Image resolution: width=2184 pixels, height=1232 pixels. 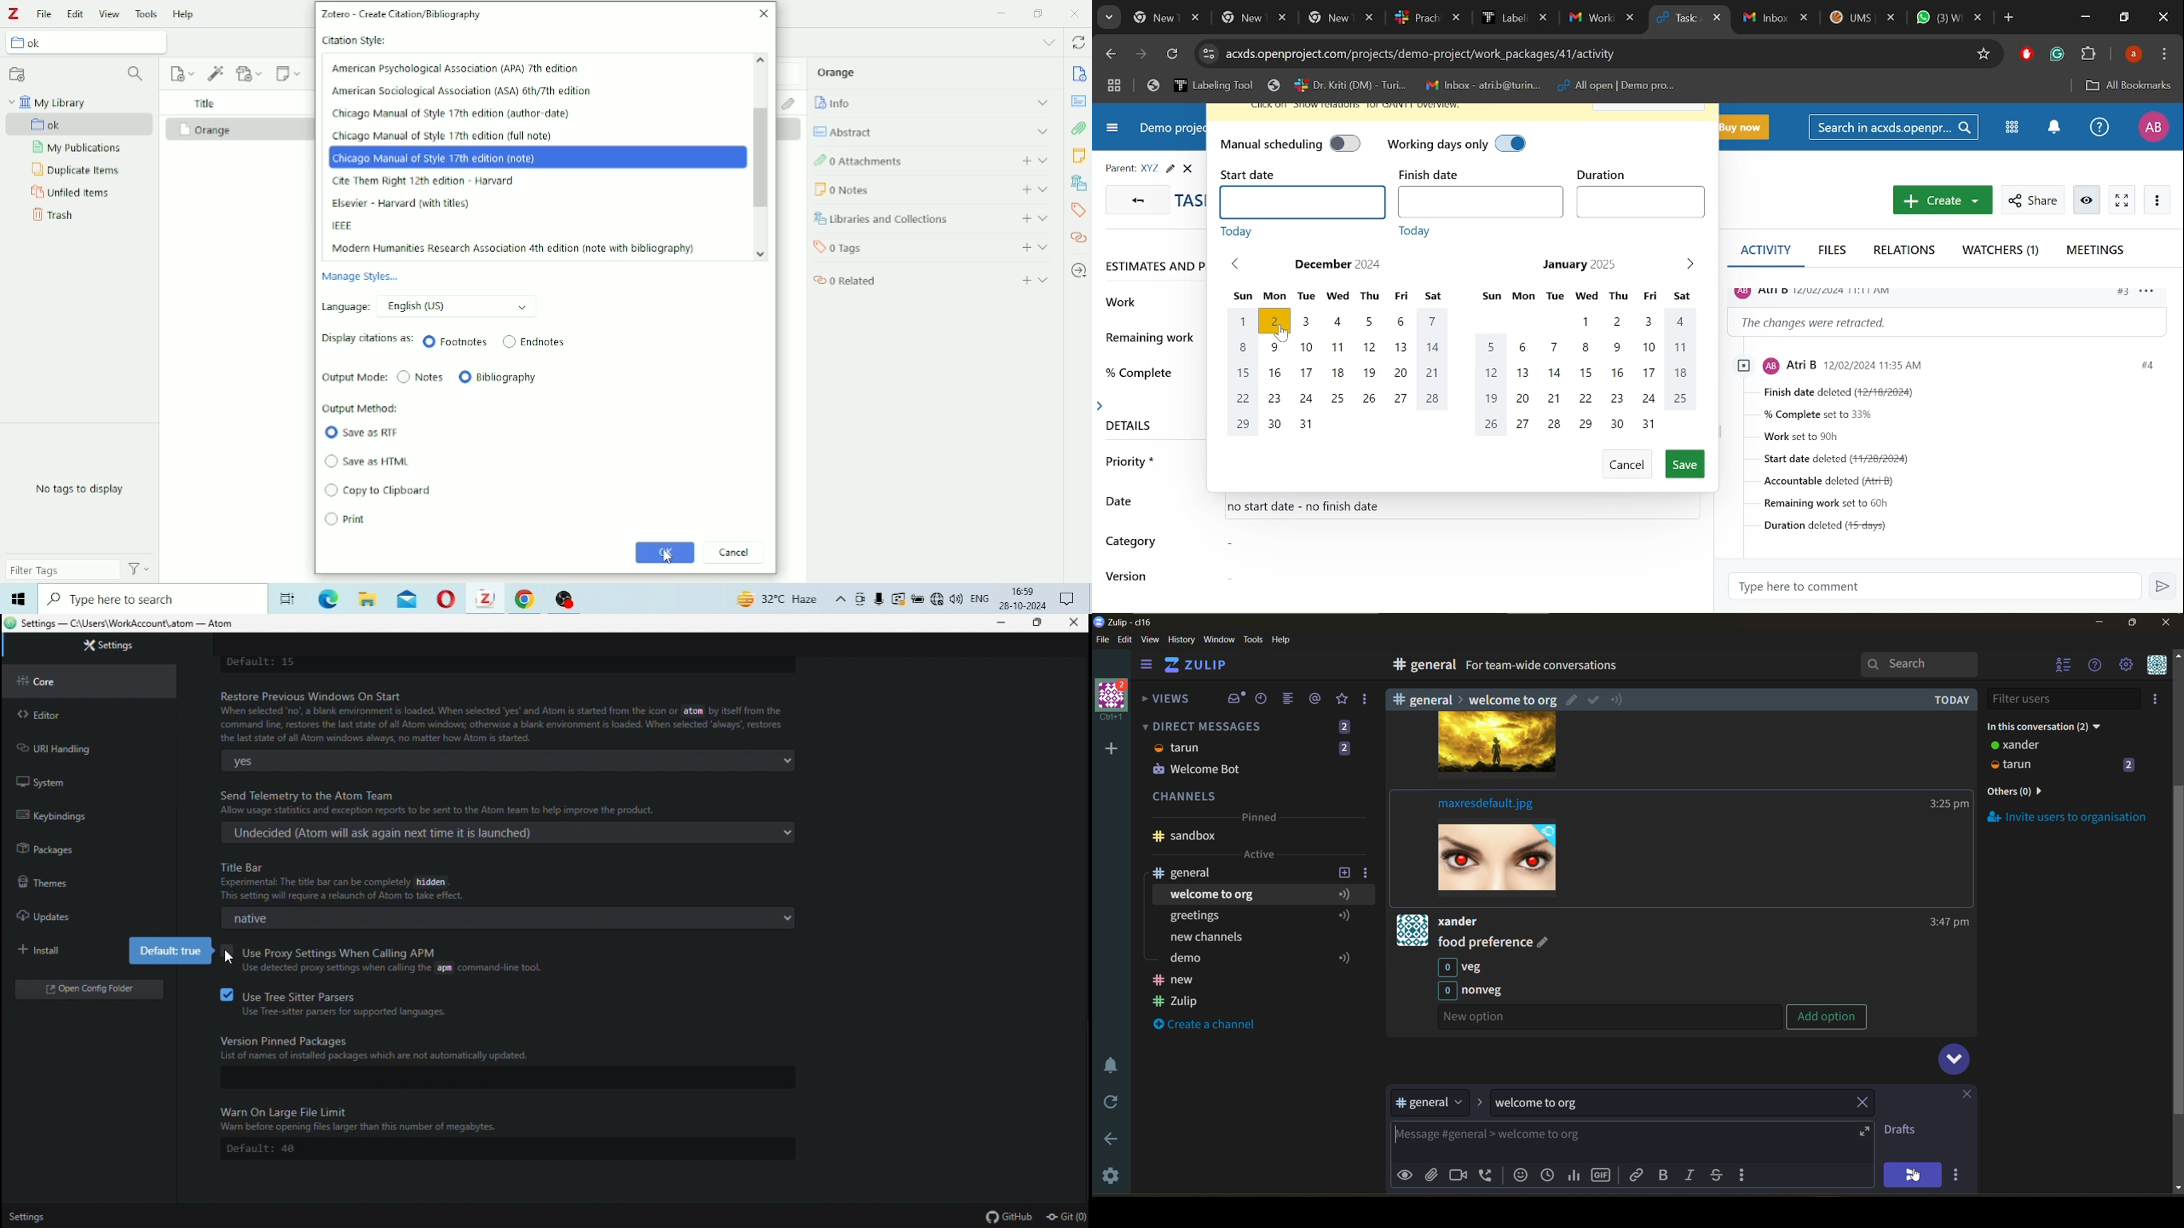 What do you see at coordinates (932, 246) in the screenshot?
I see `Tags` at bounding box center [932, 246].